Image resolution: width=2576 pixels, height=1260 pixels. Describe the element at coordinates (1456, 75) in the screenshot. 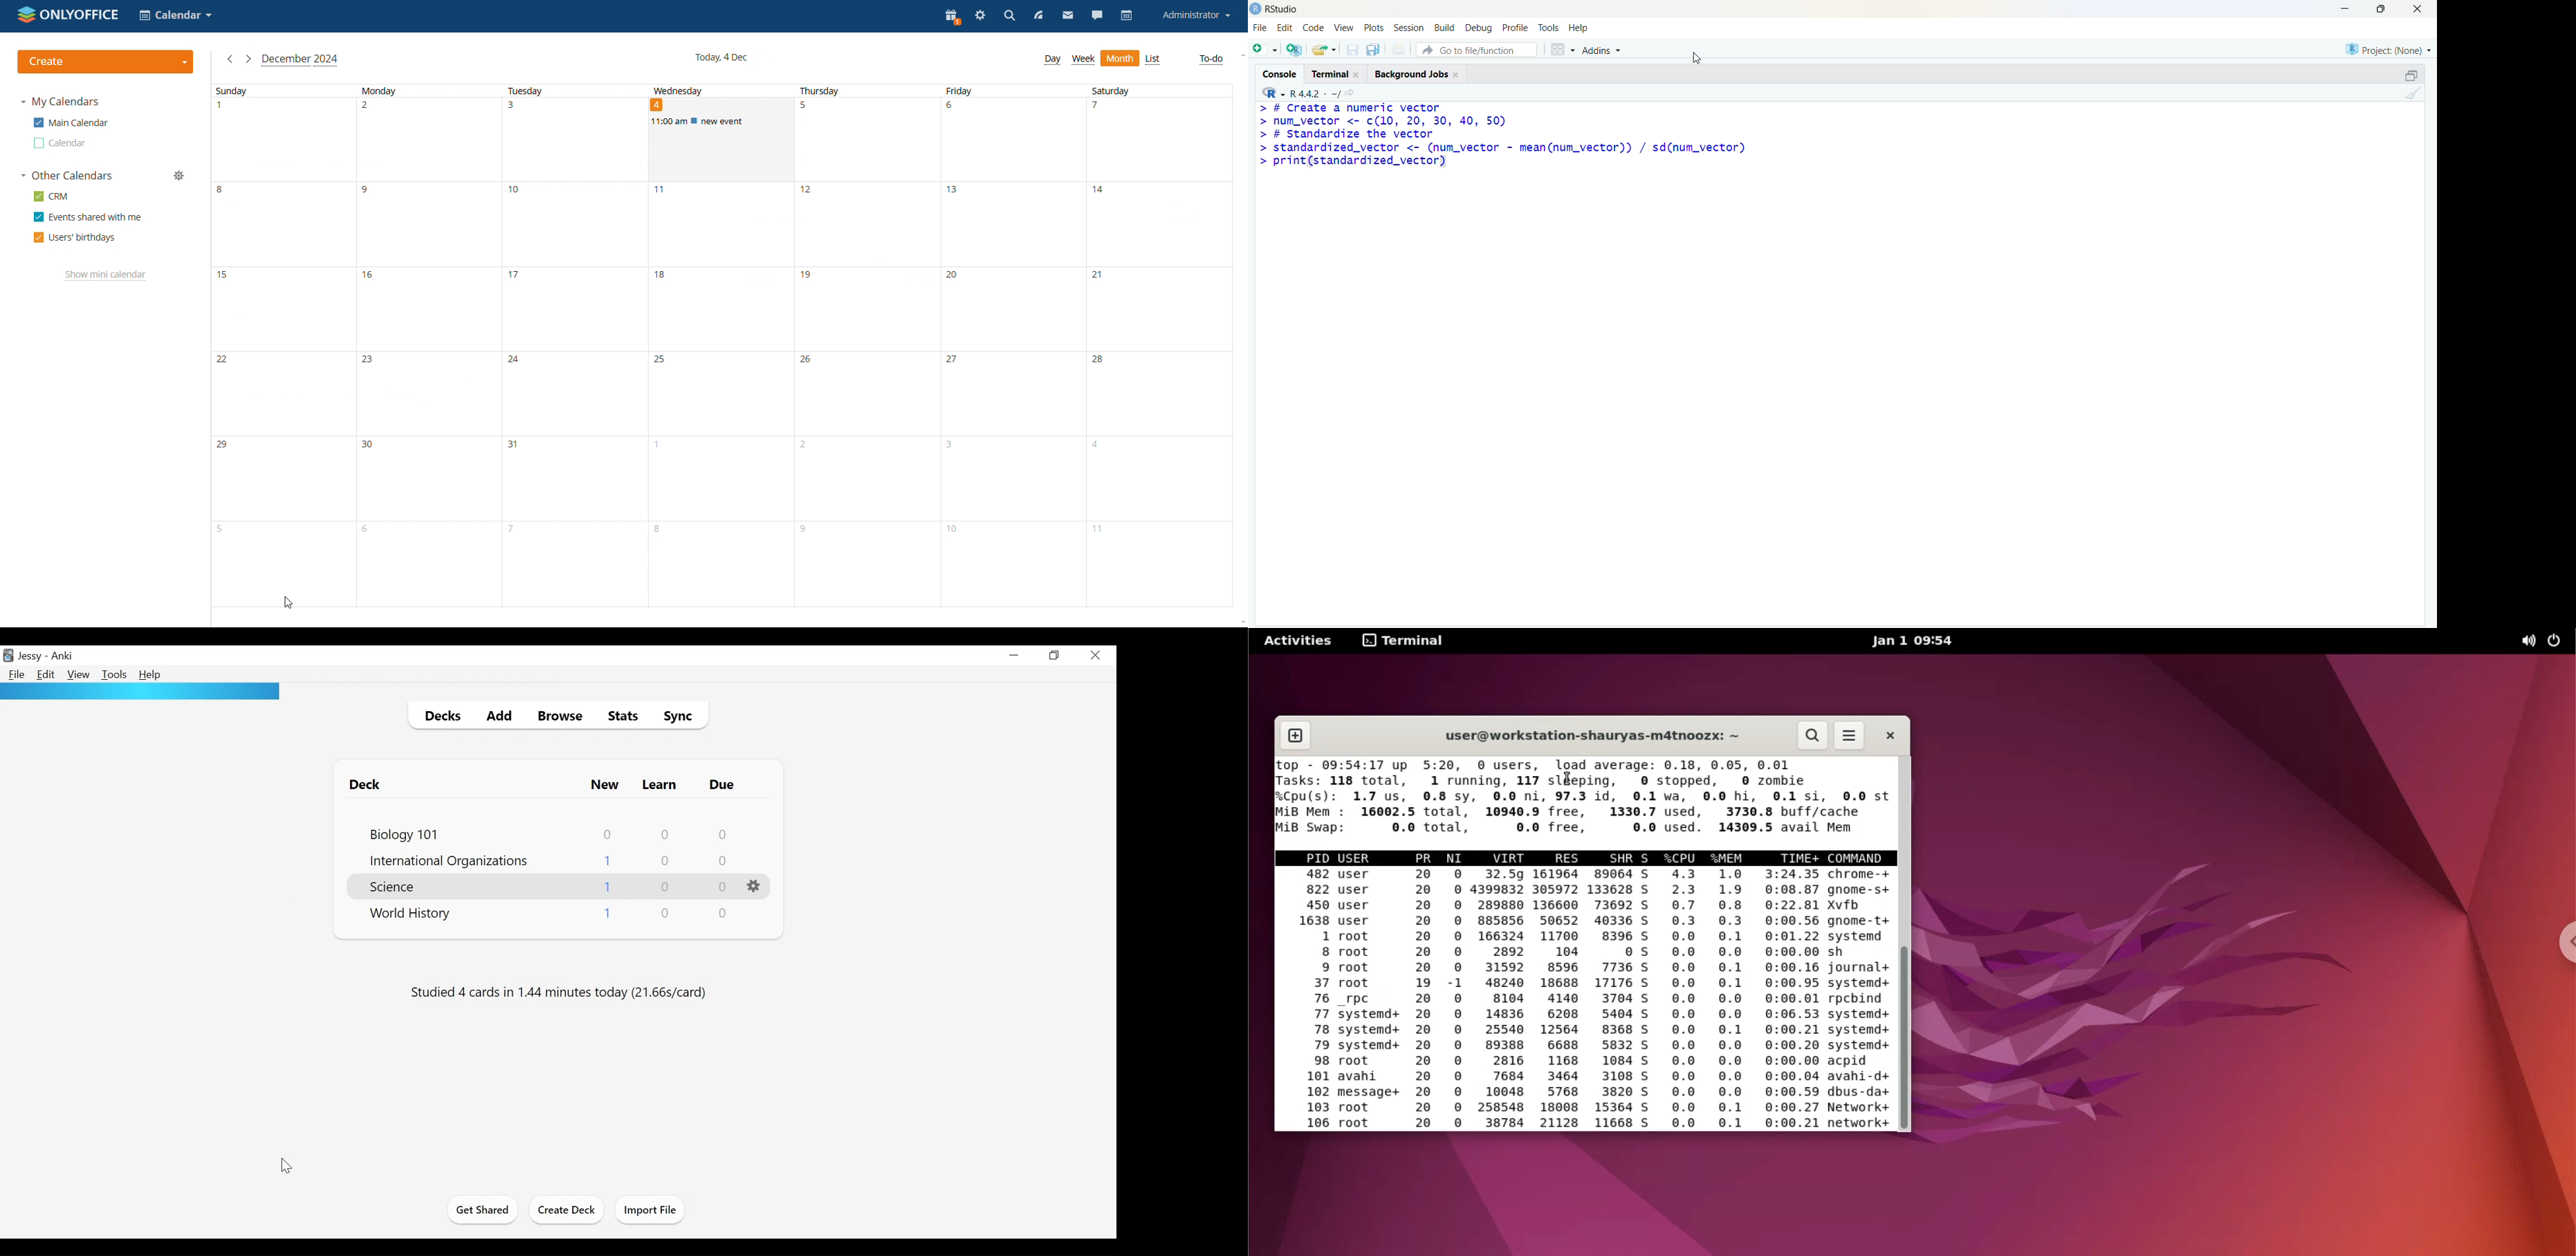

I see `close` at that location.